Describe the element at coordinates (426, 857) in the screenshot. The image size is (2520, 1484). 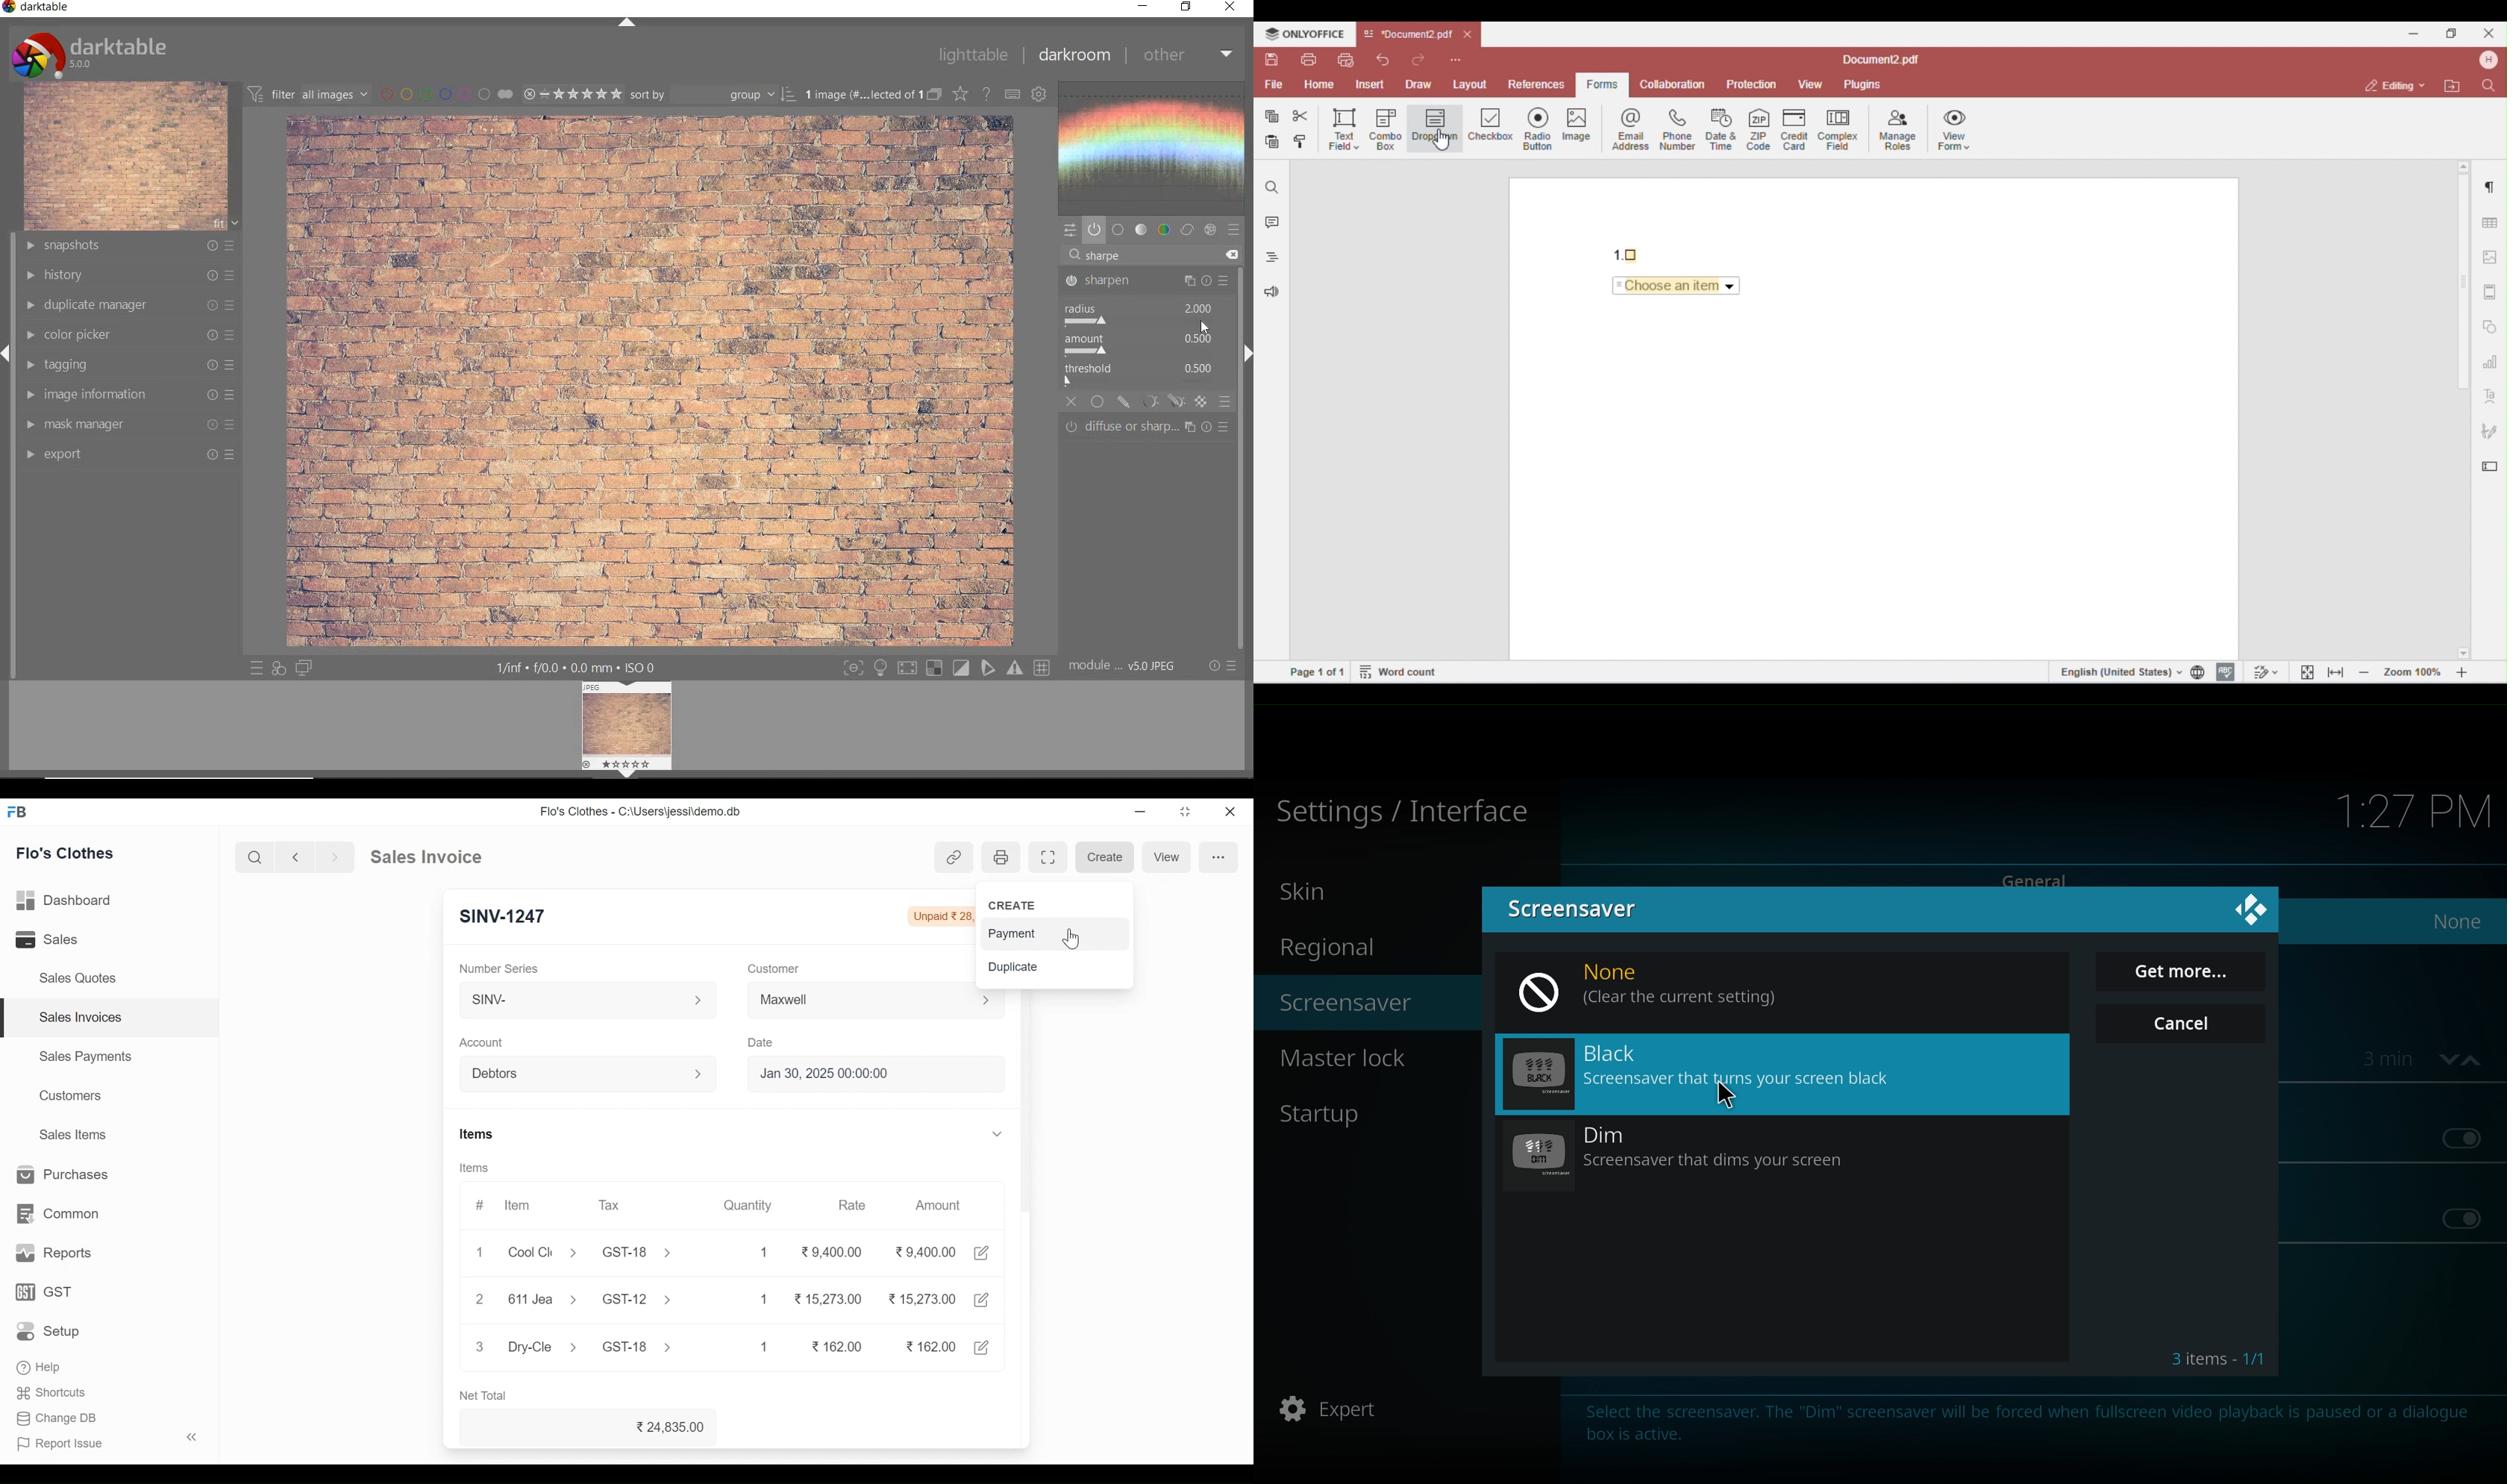
I see `Sales Invoice` at that location.